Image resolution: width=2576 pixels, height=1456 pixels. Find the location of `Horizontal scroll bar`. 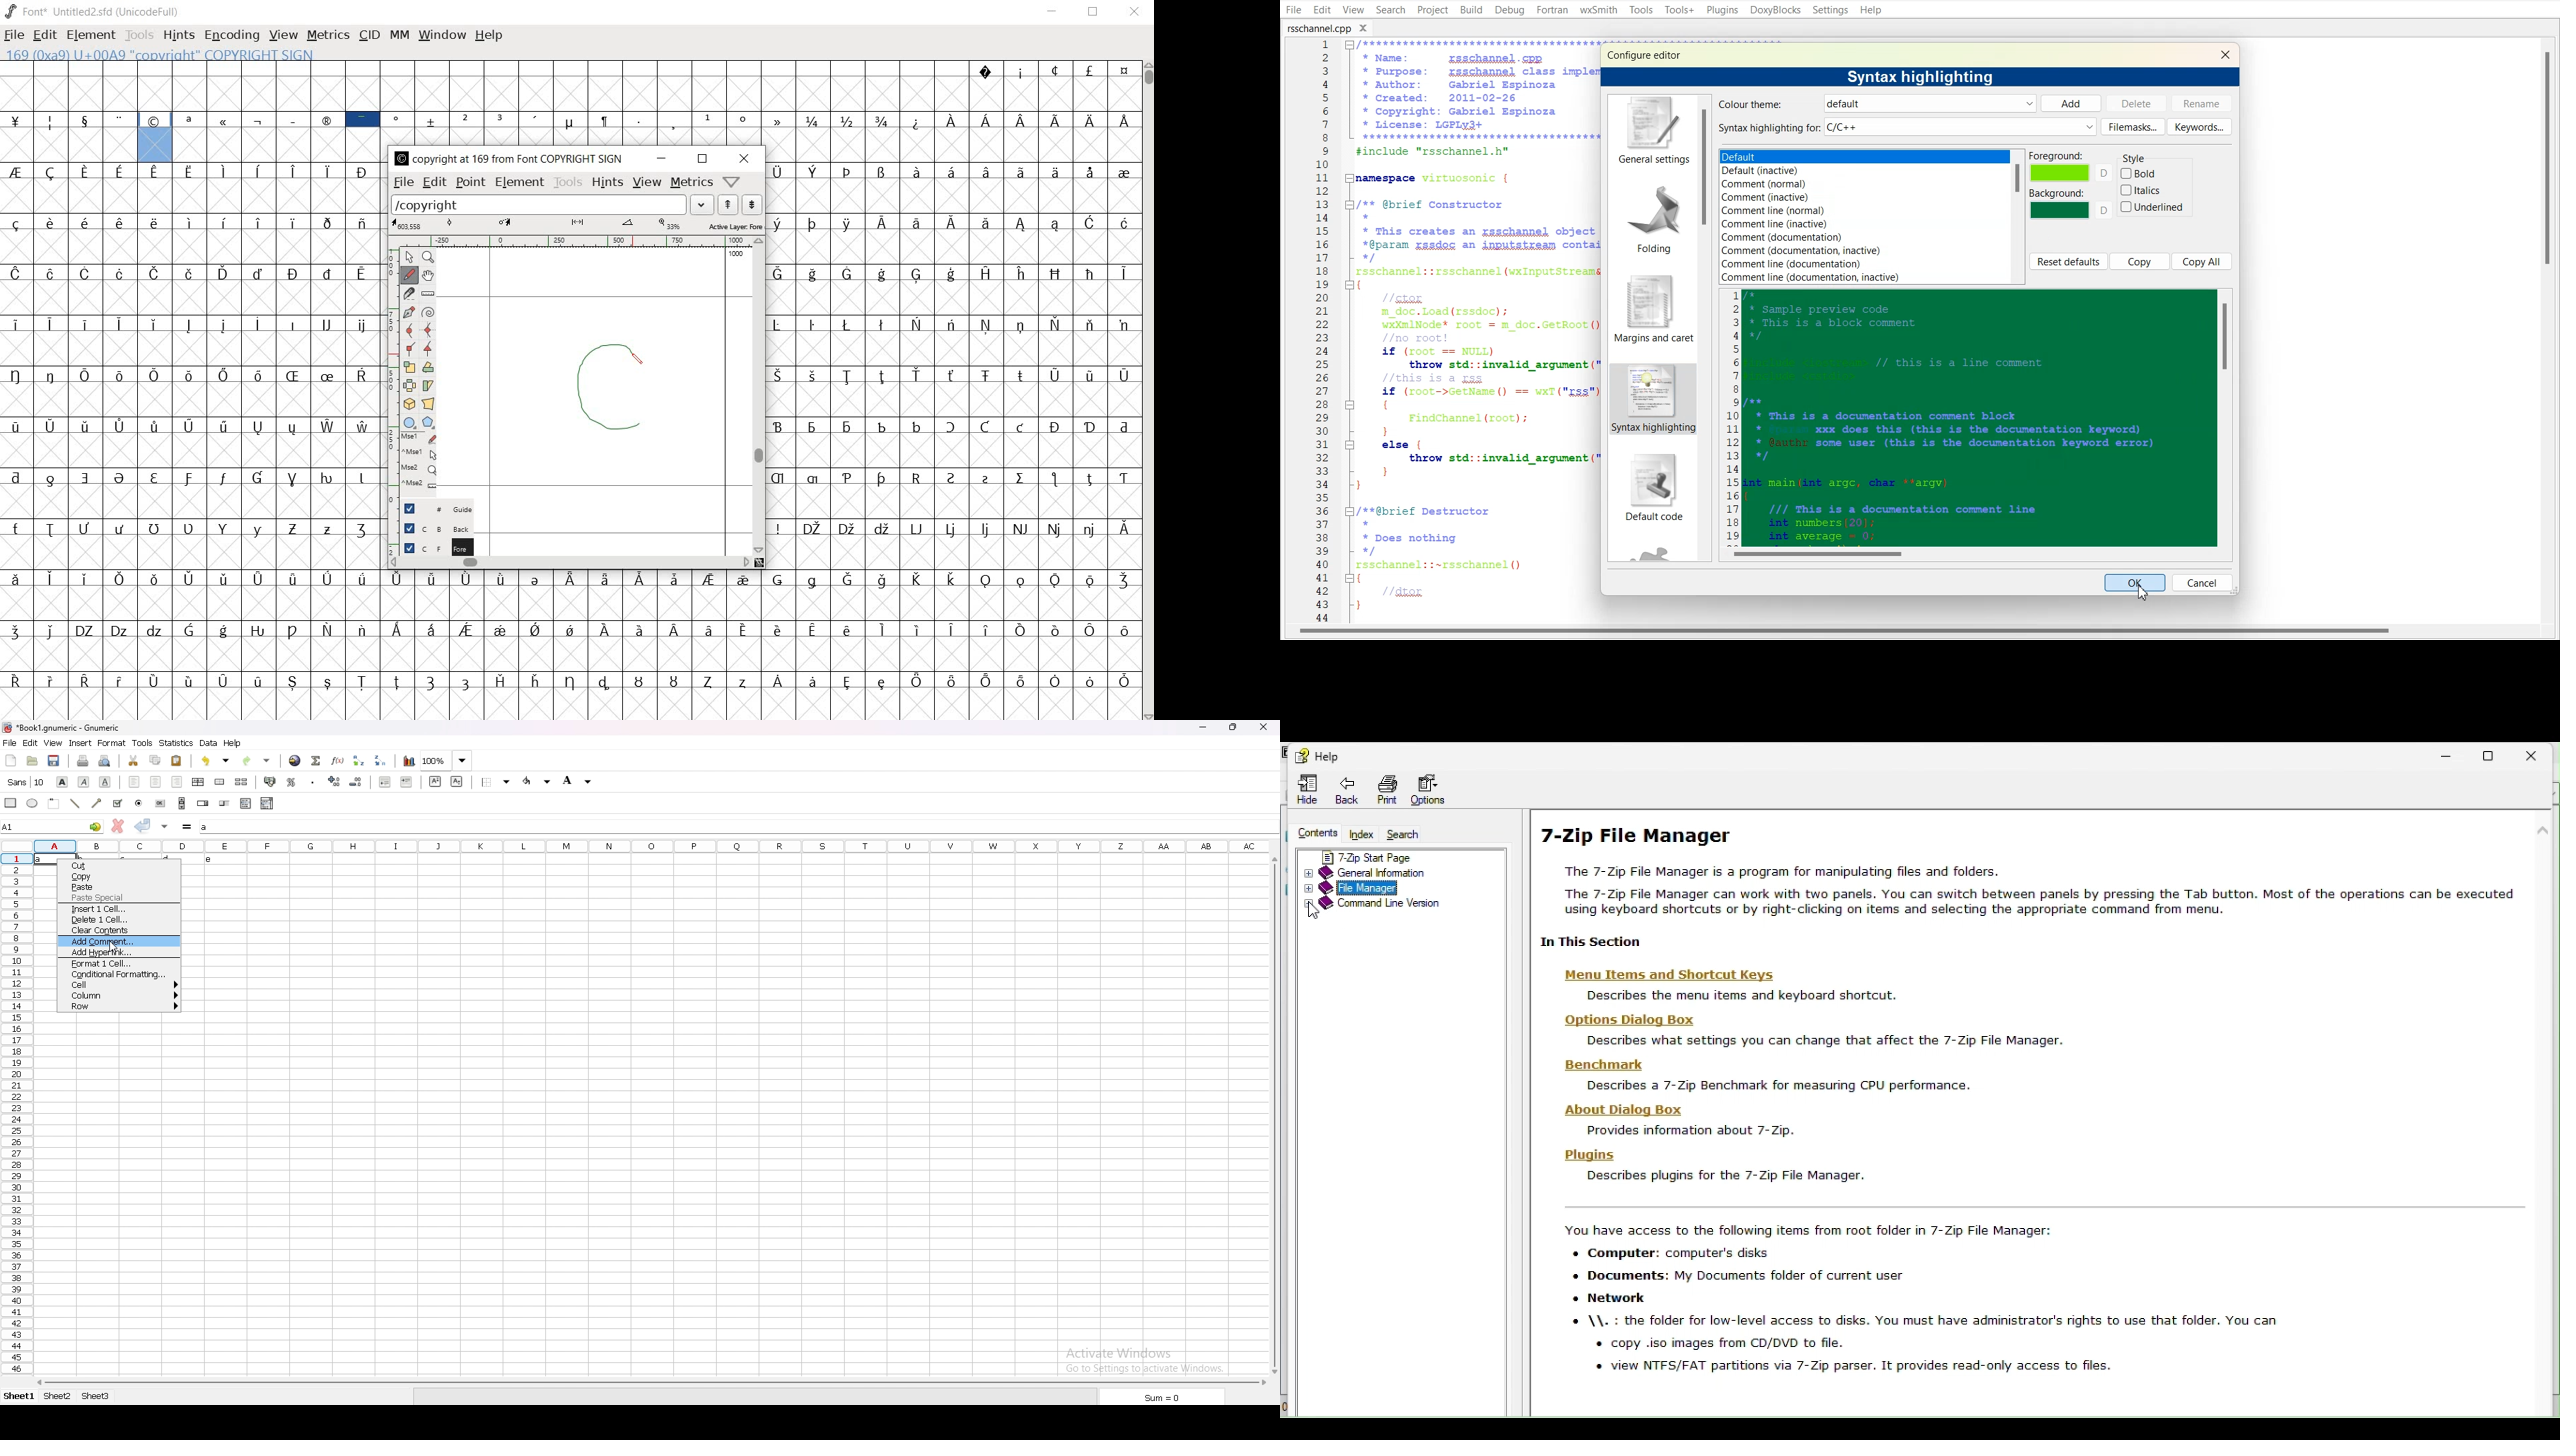

Horizontal scroll bar is located at coordinates (1977, 553).